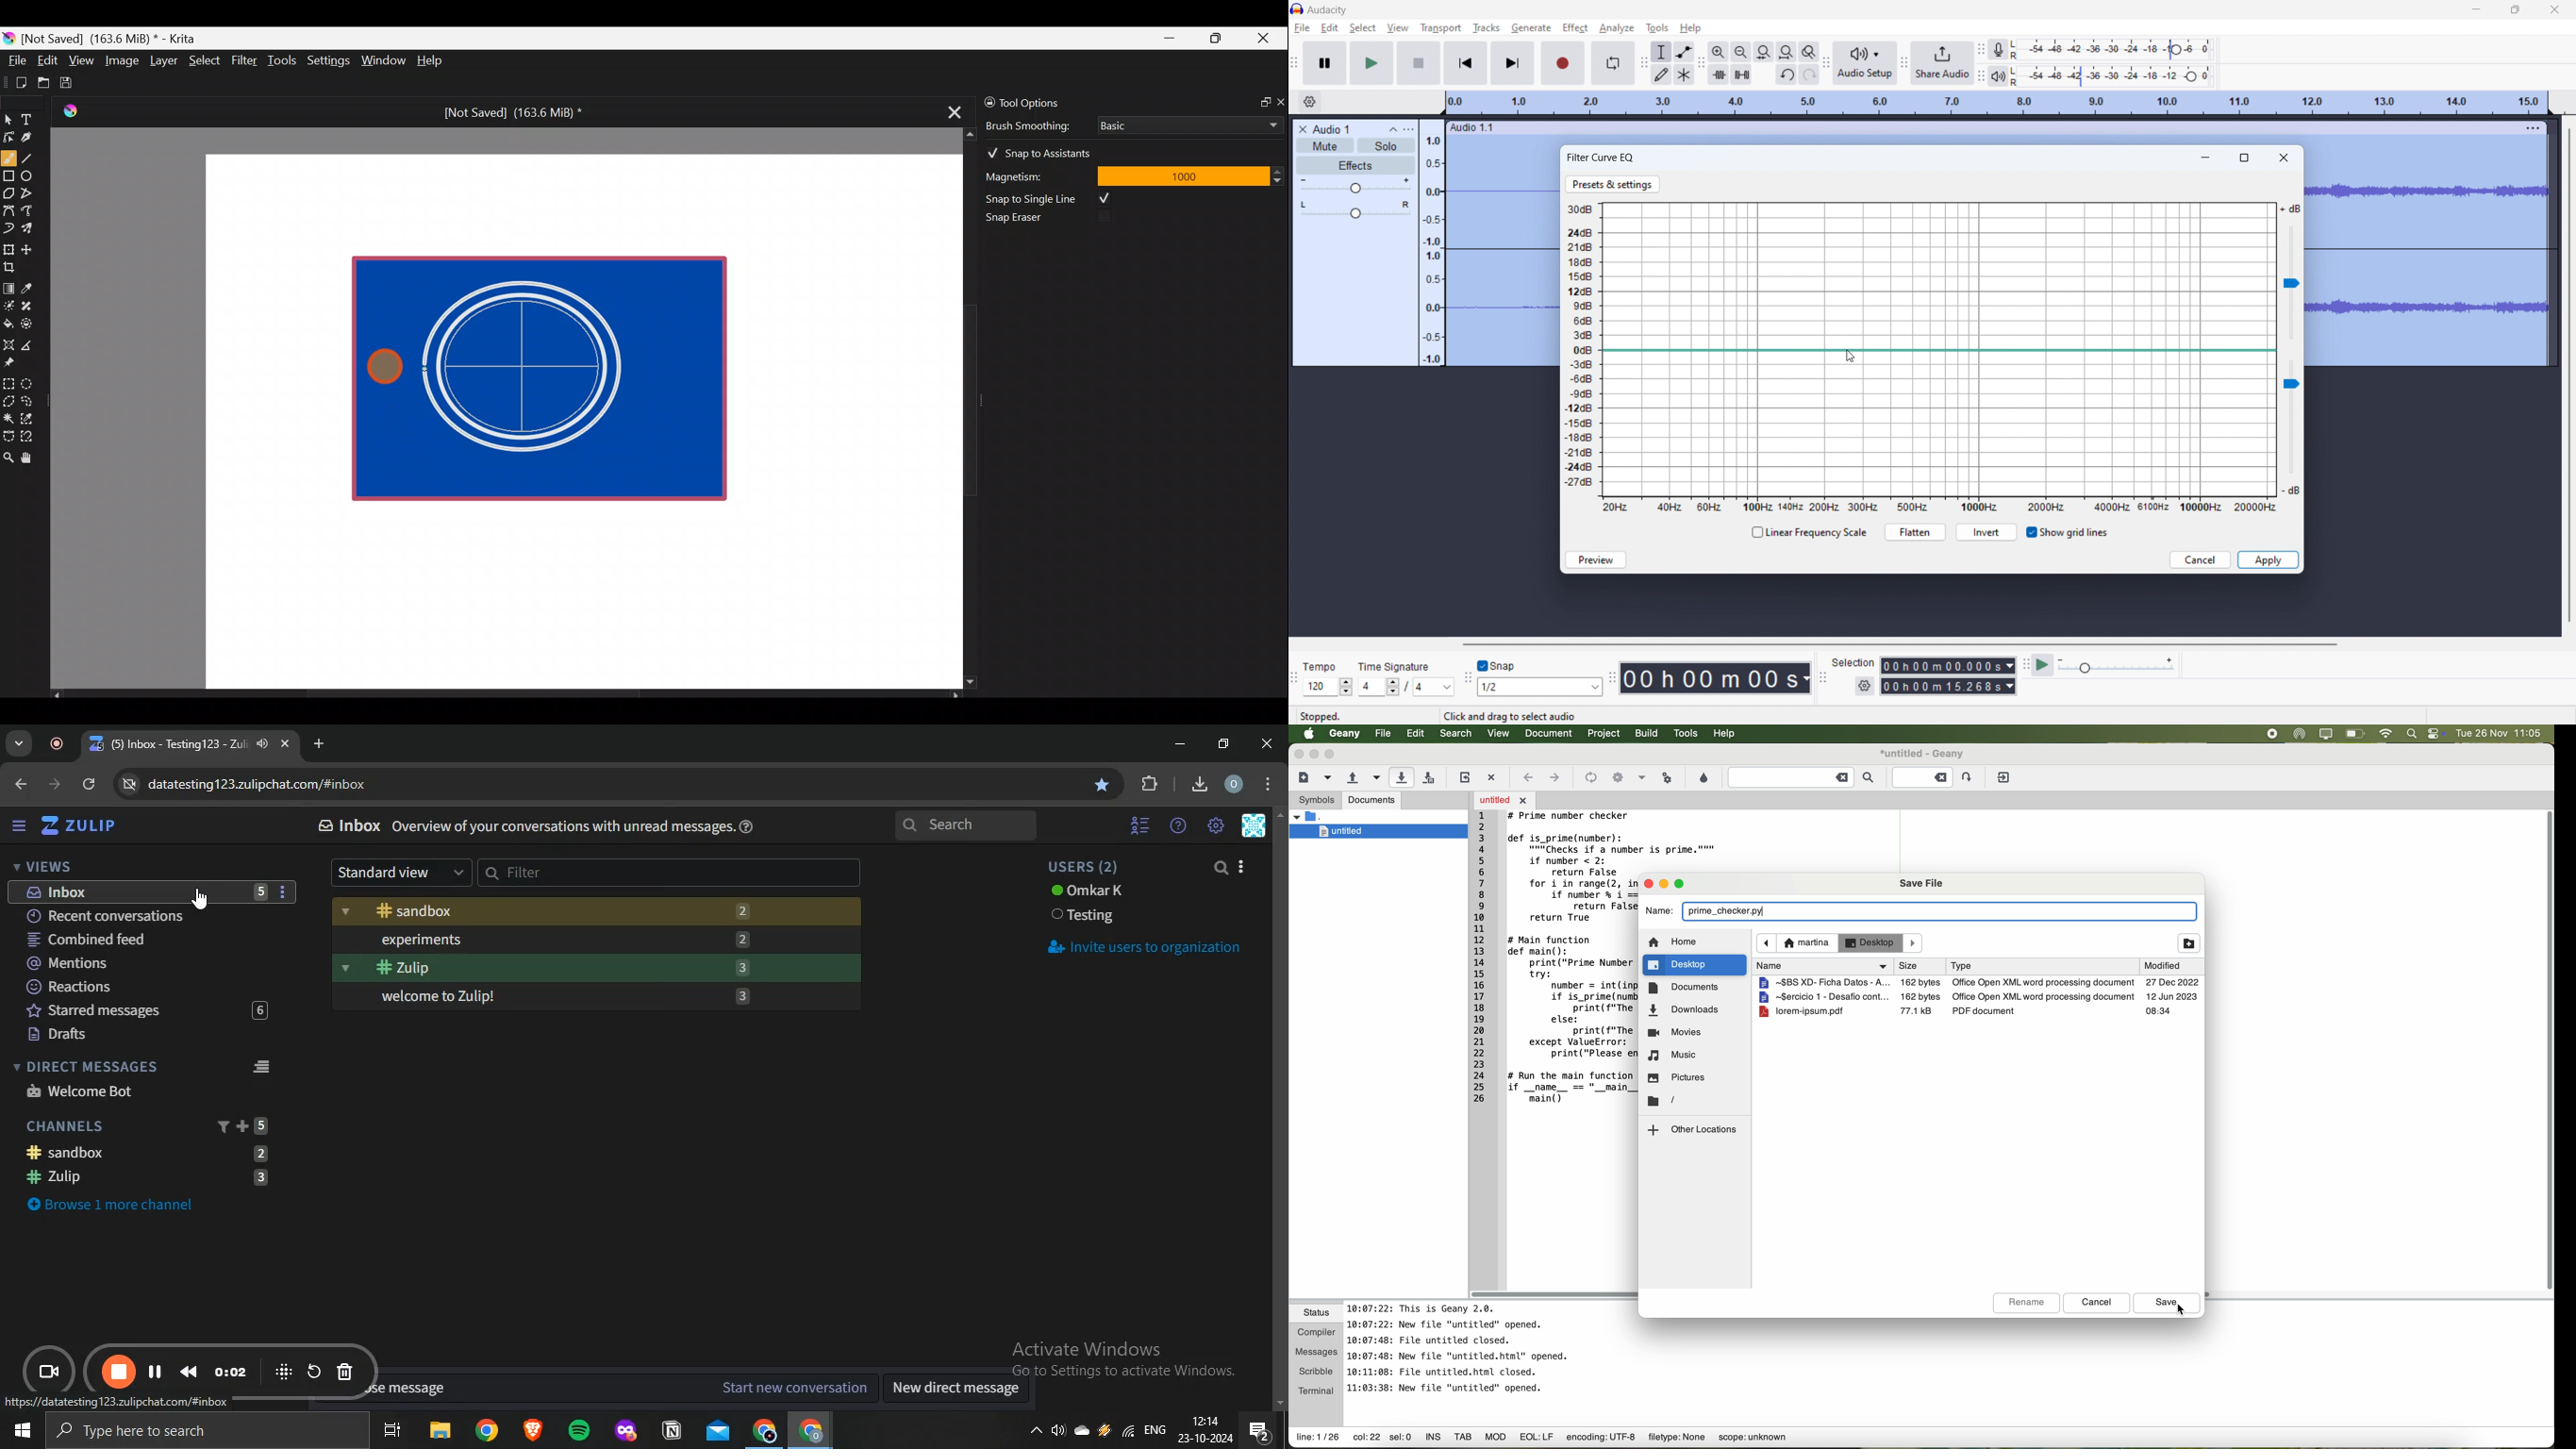 This screenshot has width=2576, height=1456. What do you see at coordinates (624, 1431) in the screenshot?
I see `mozilla firefox` at bounding box center [624, 1431].